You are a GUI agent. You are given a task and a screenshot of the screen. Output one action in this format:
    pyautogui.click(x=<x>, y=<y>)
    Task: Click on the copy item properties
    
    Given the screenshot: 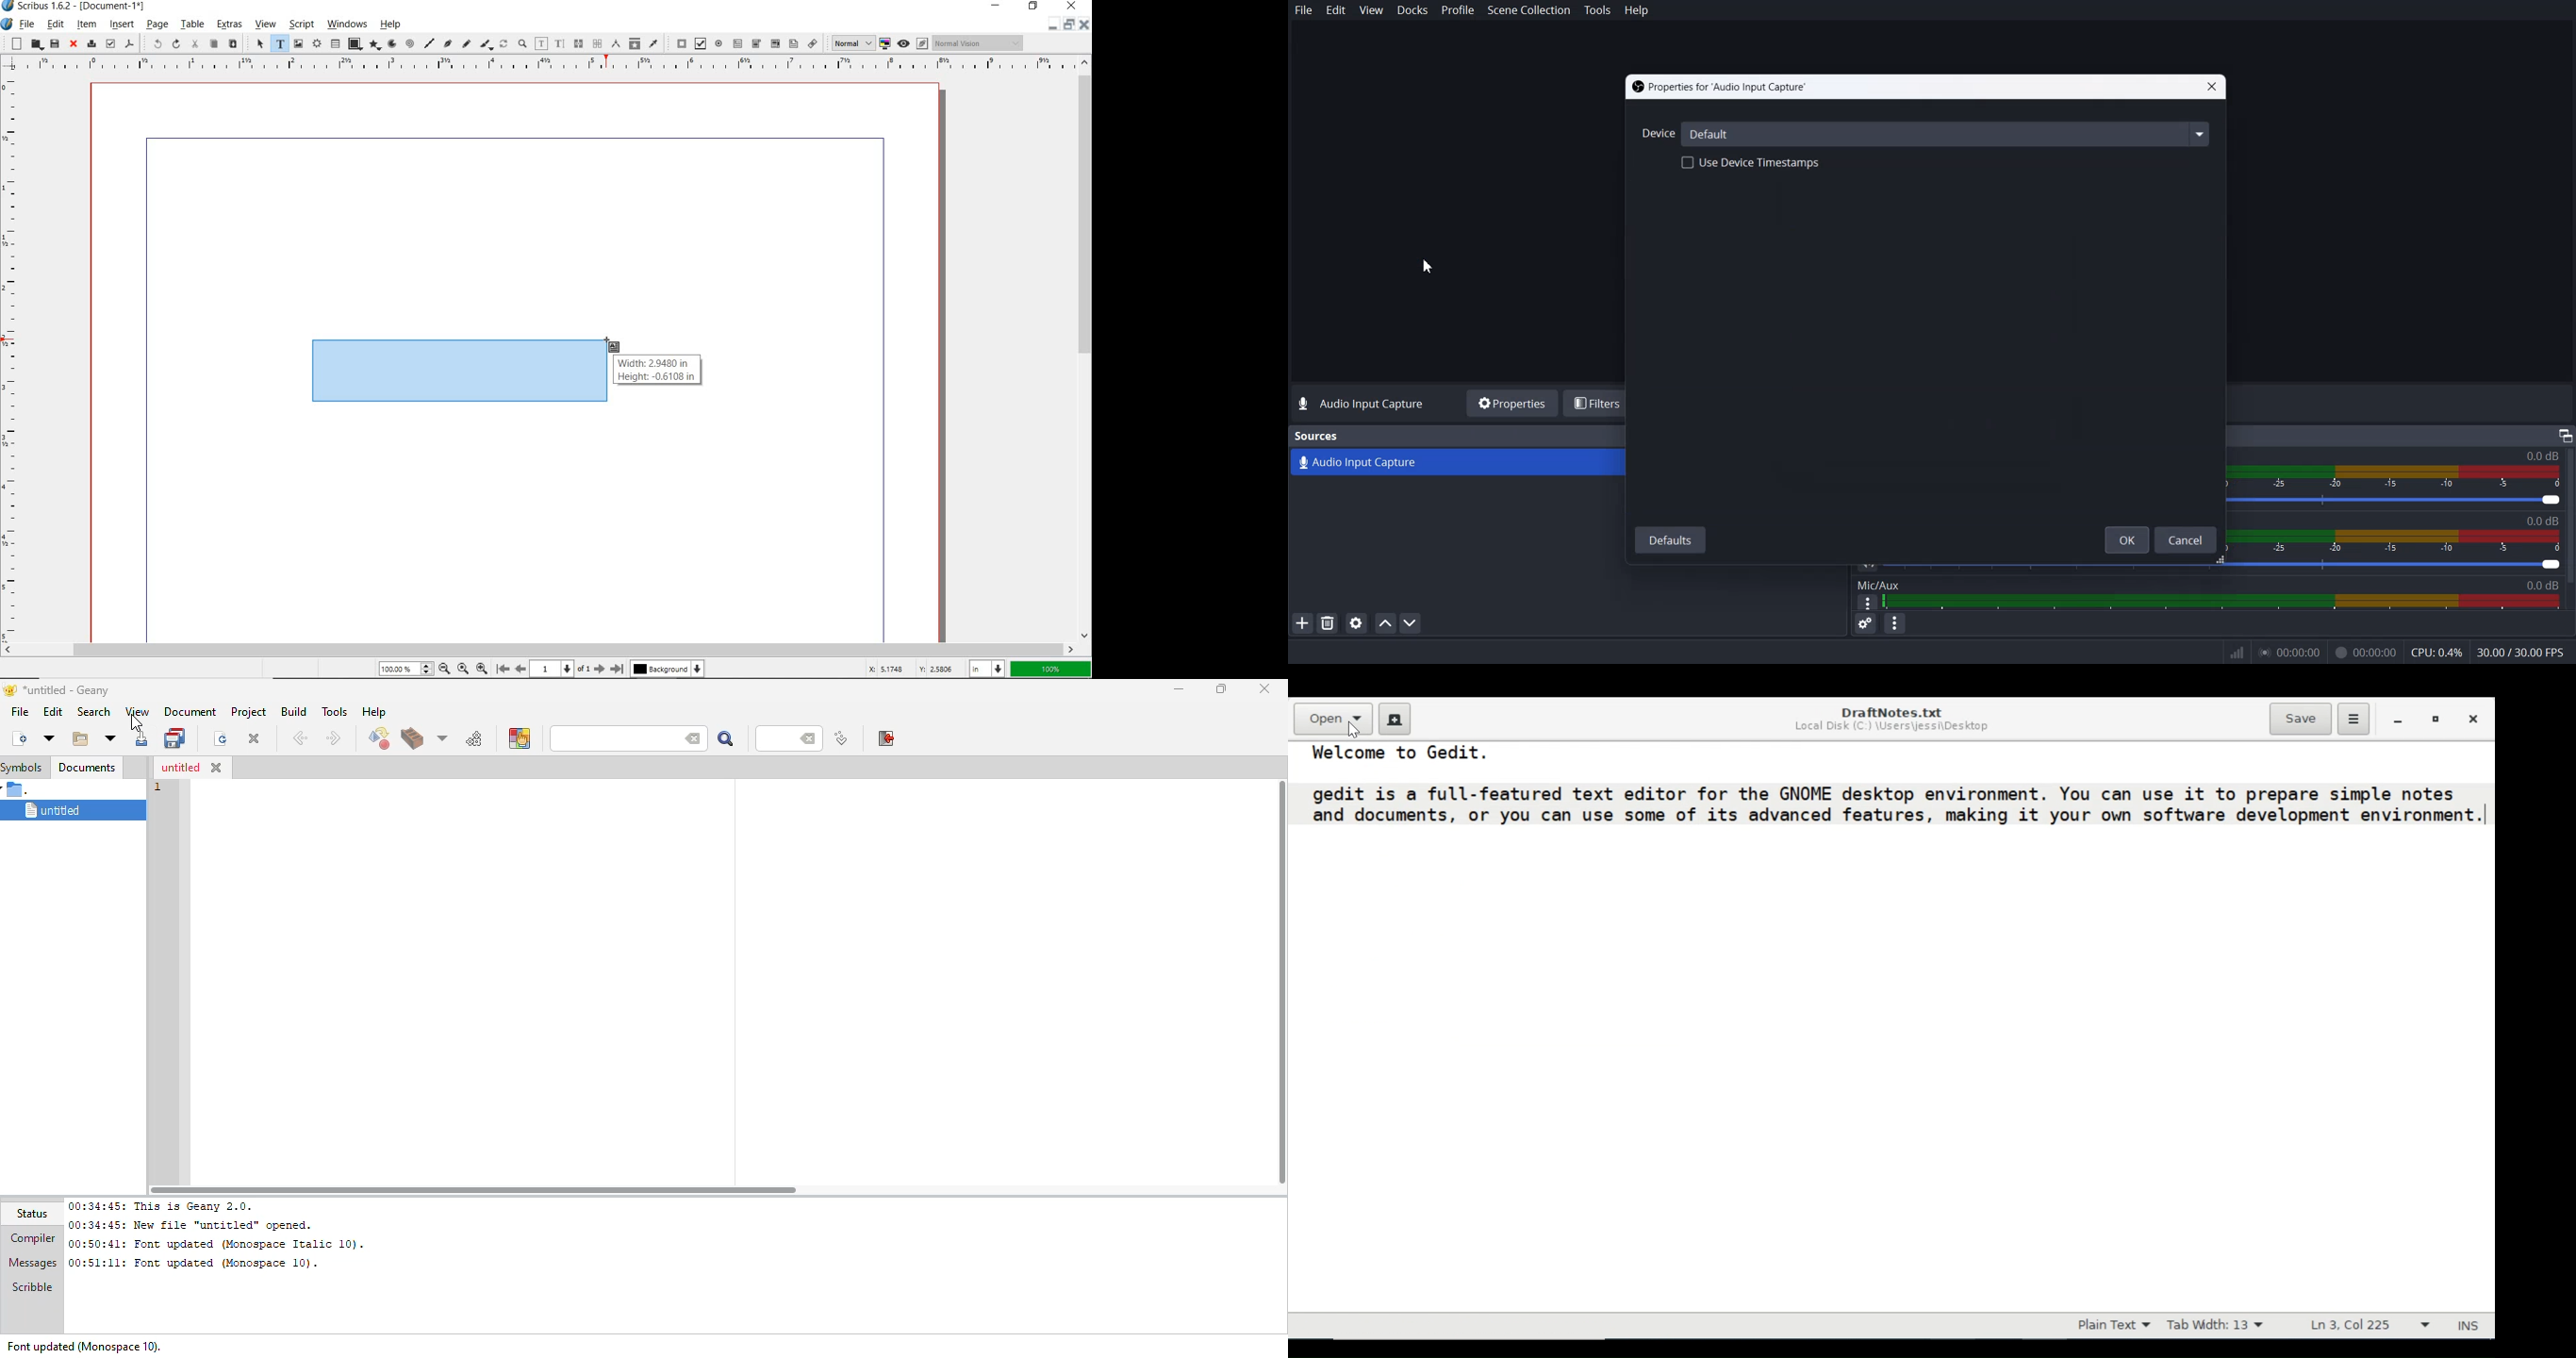 What is the action you would take?
    pyautogui.click(x=635, y=43)
    